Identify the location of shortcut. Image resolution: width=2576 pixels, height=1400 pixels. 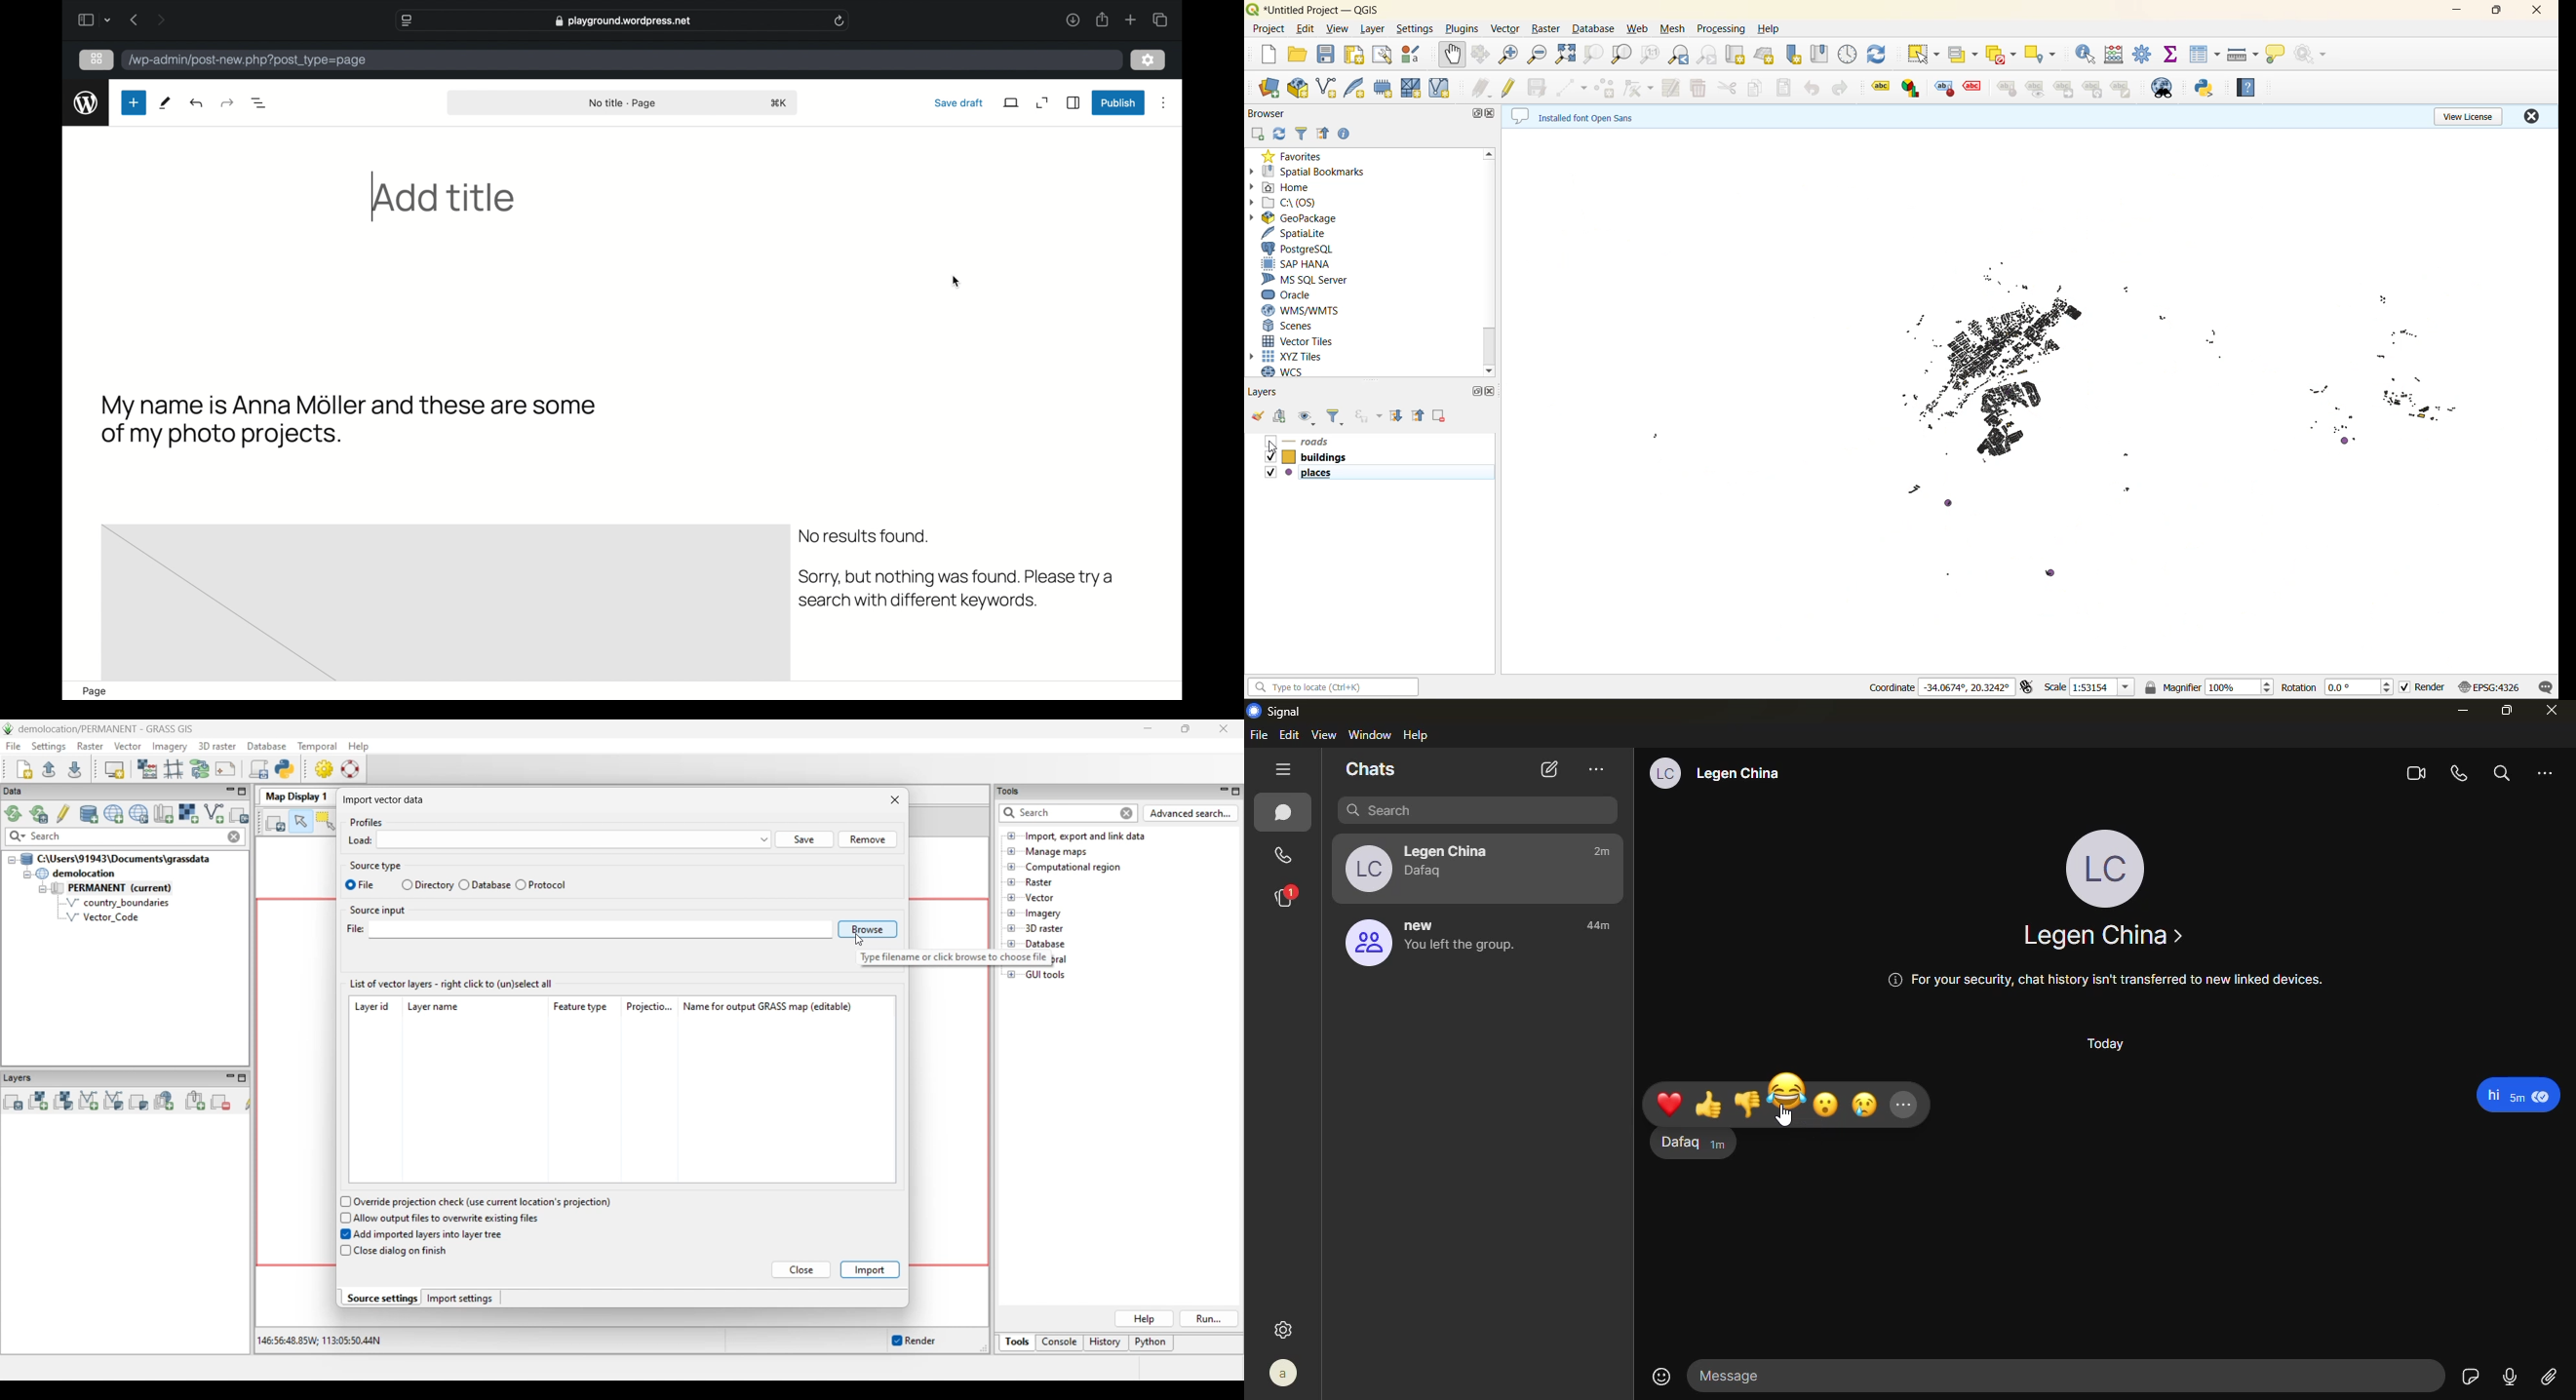
(779, 104).